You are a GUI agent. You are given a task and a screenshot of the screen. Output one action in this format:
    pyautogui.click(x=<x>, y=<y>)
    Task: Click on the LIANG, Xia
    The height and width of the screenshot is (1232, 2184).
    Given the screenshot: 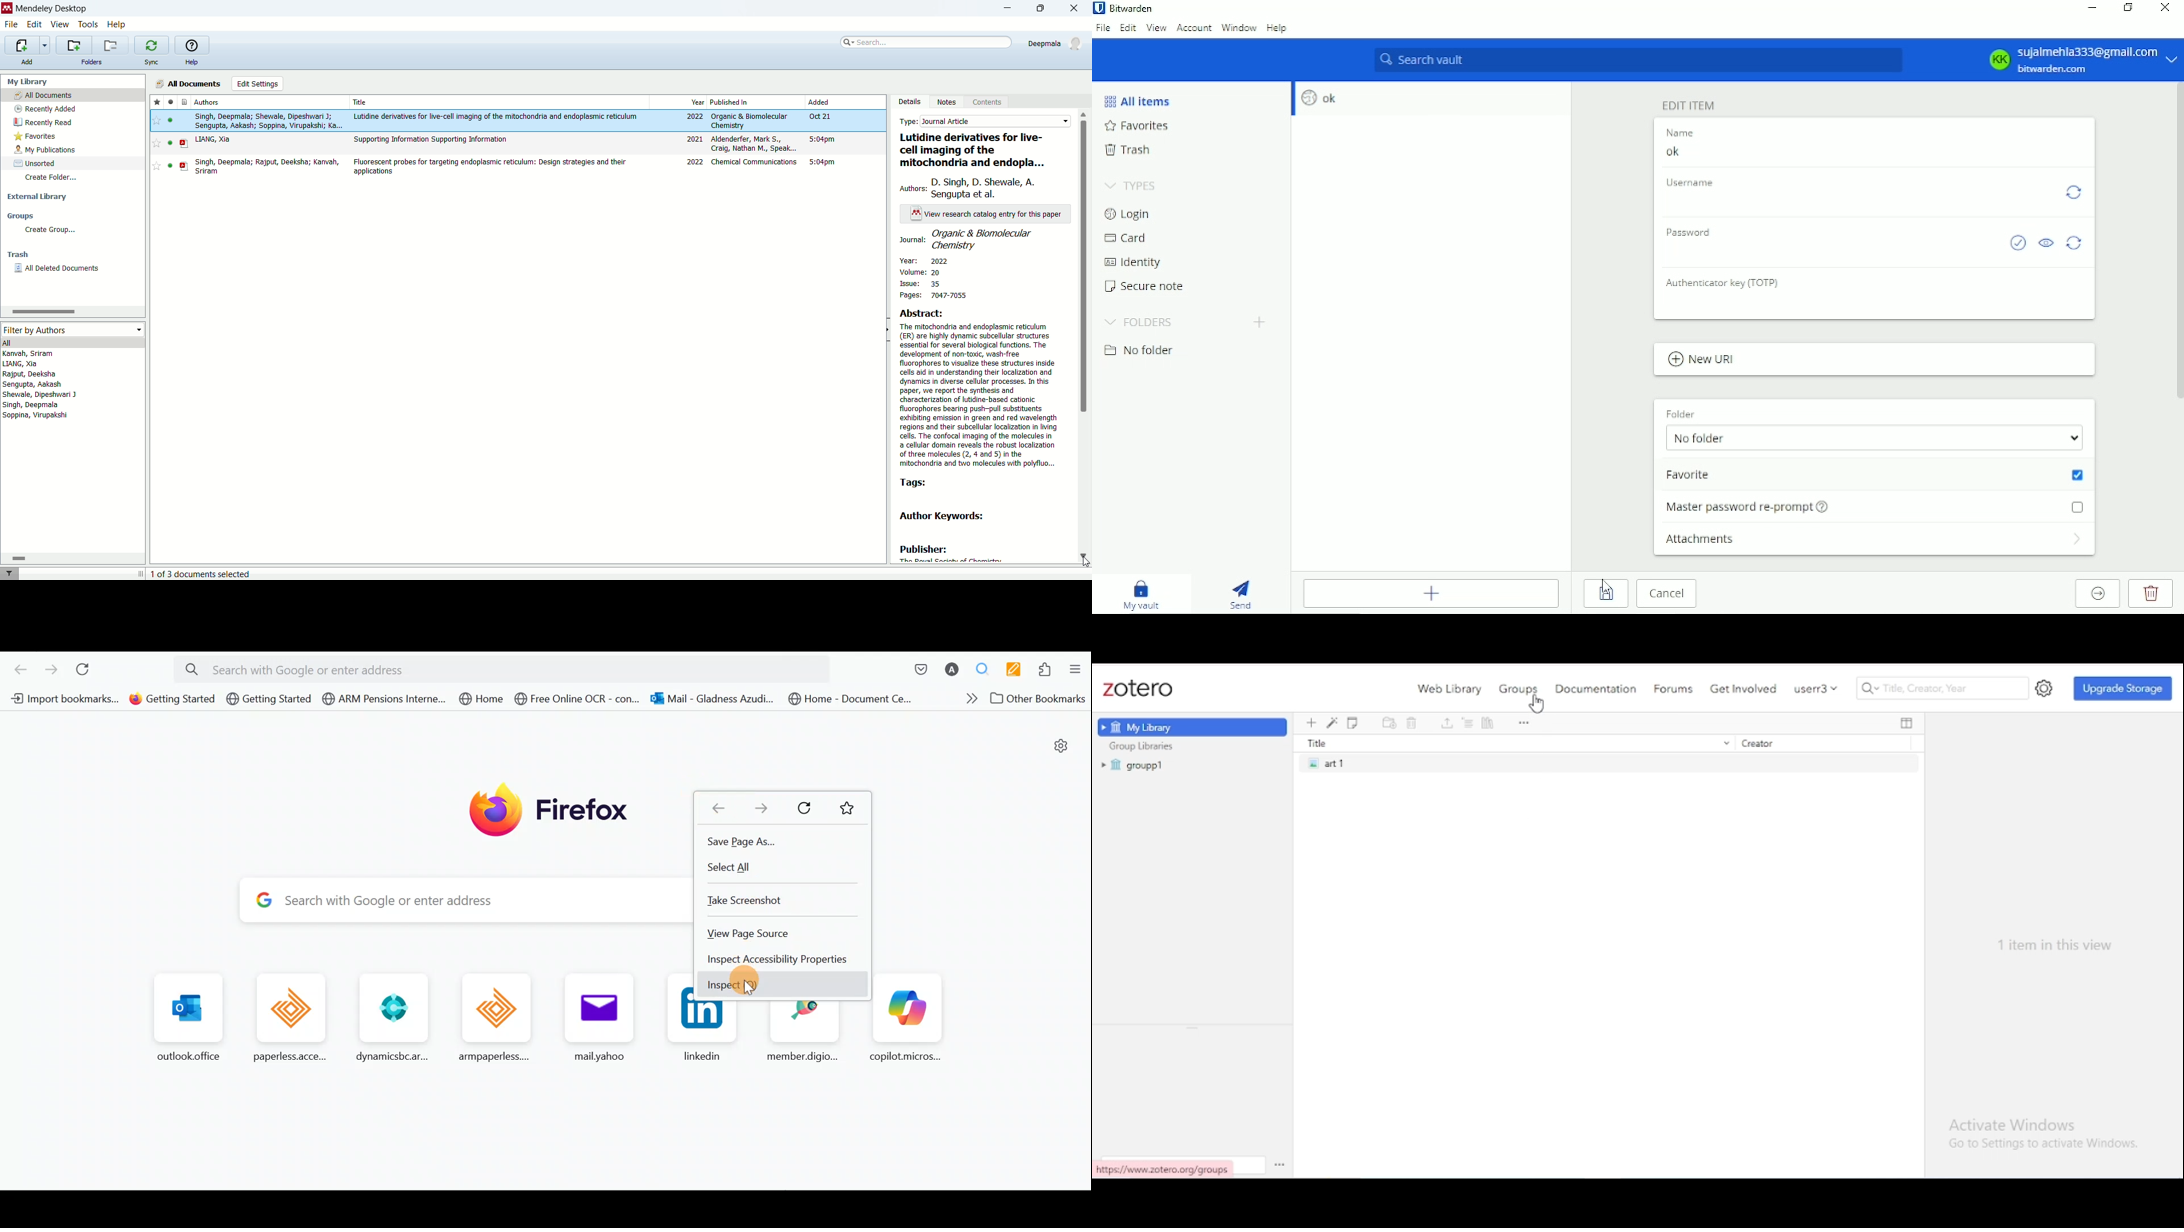 What is the action you would take?
    pyautogui.click(x=213, y=139)
    